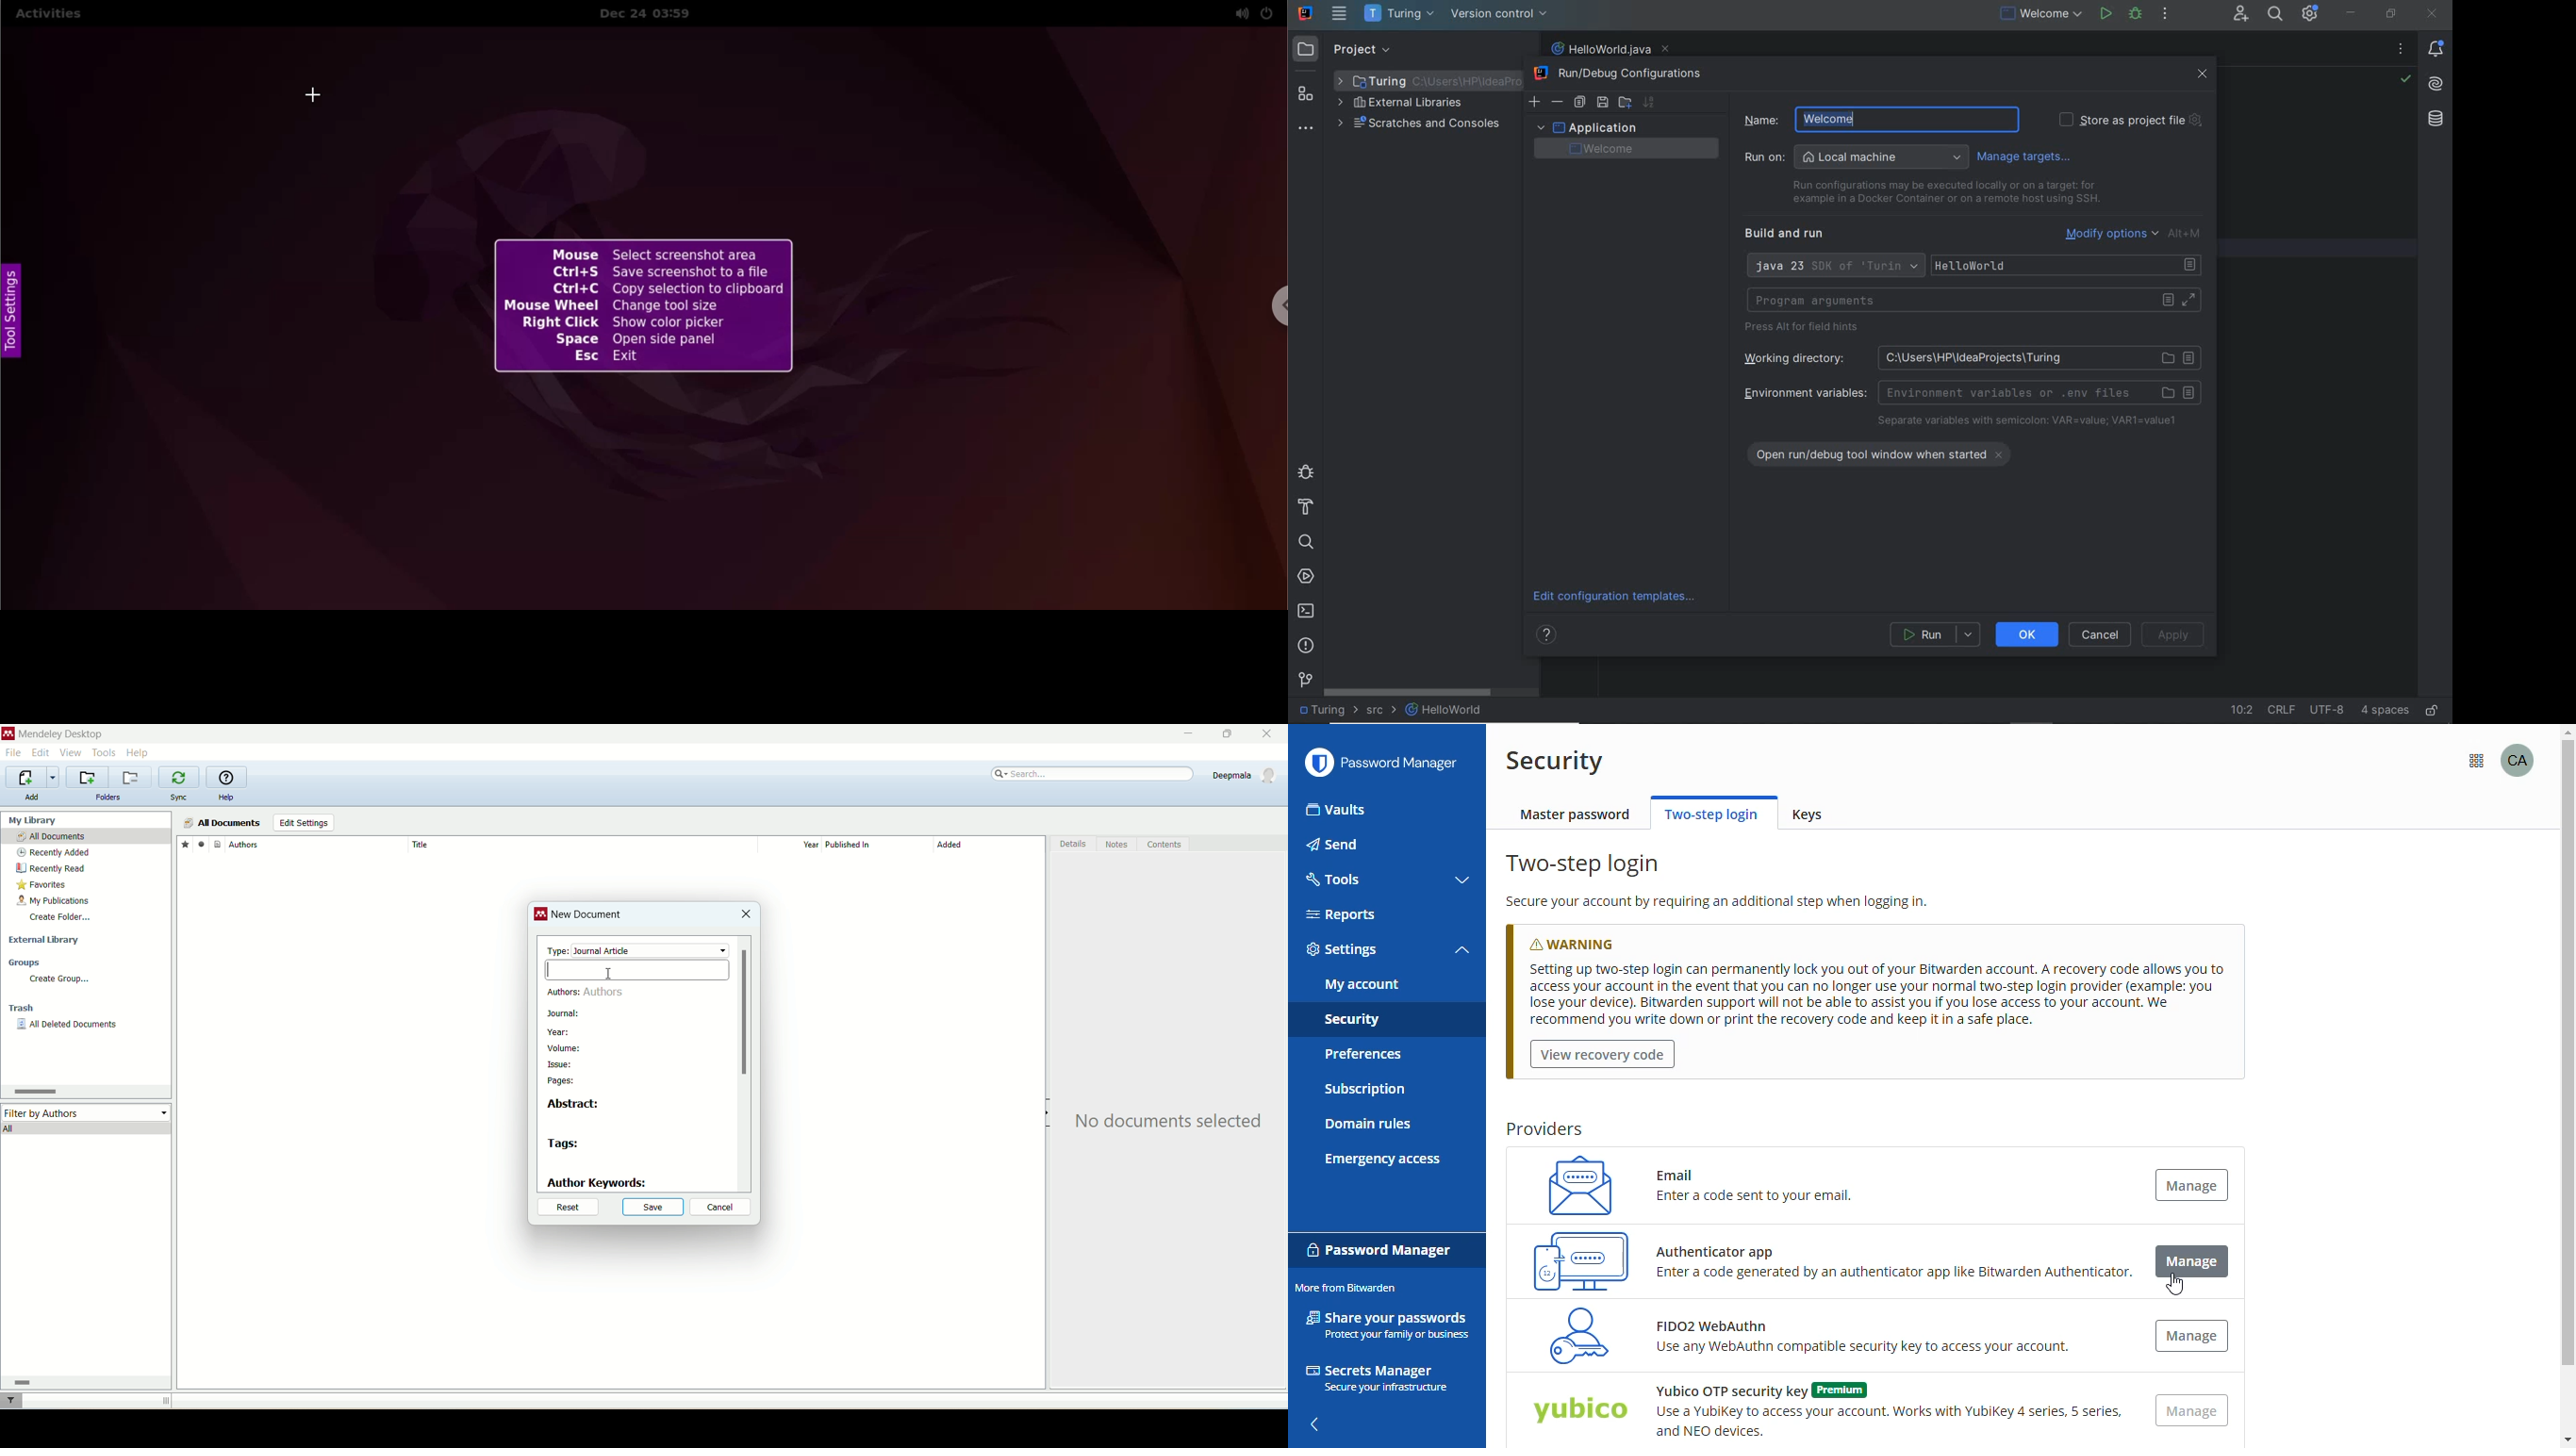  Describe the element at coordinates (2561, 1111) in the screenshot. I see `Vertical Scroll bar` at that location.